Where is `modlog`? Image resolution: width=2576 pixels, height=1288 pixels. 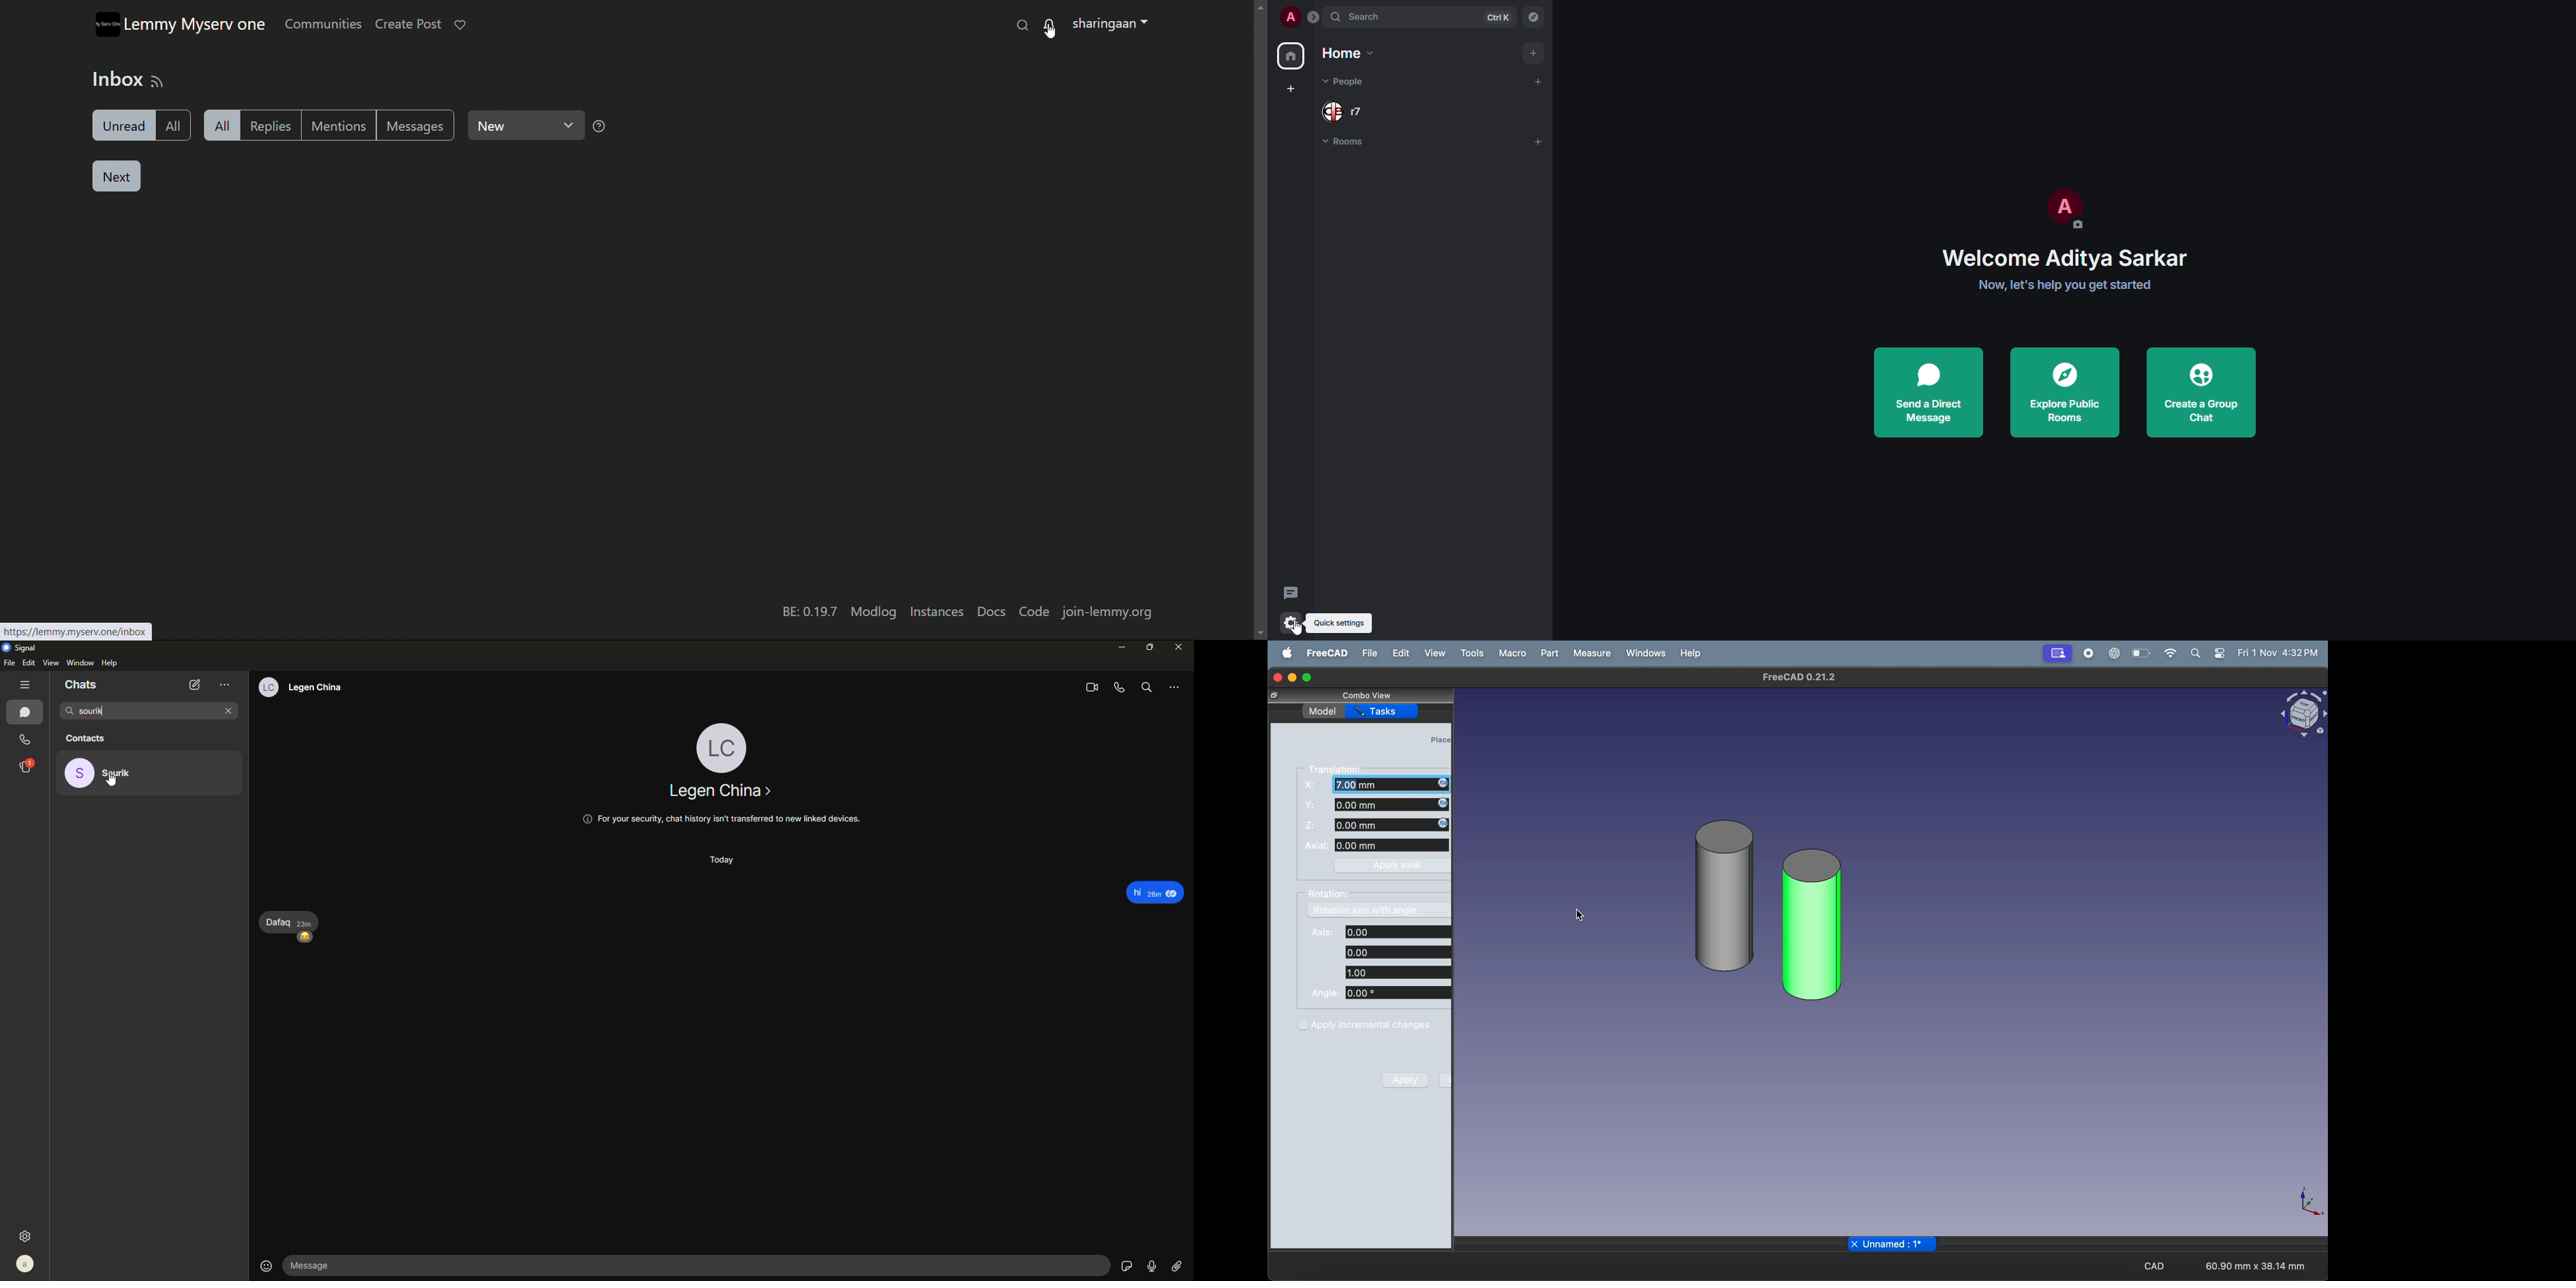
modlog is located at coordinates (871, 613).